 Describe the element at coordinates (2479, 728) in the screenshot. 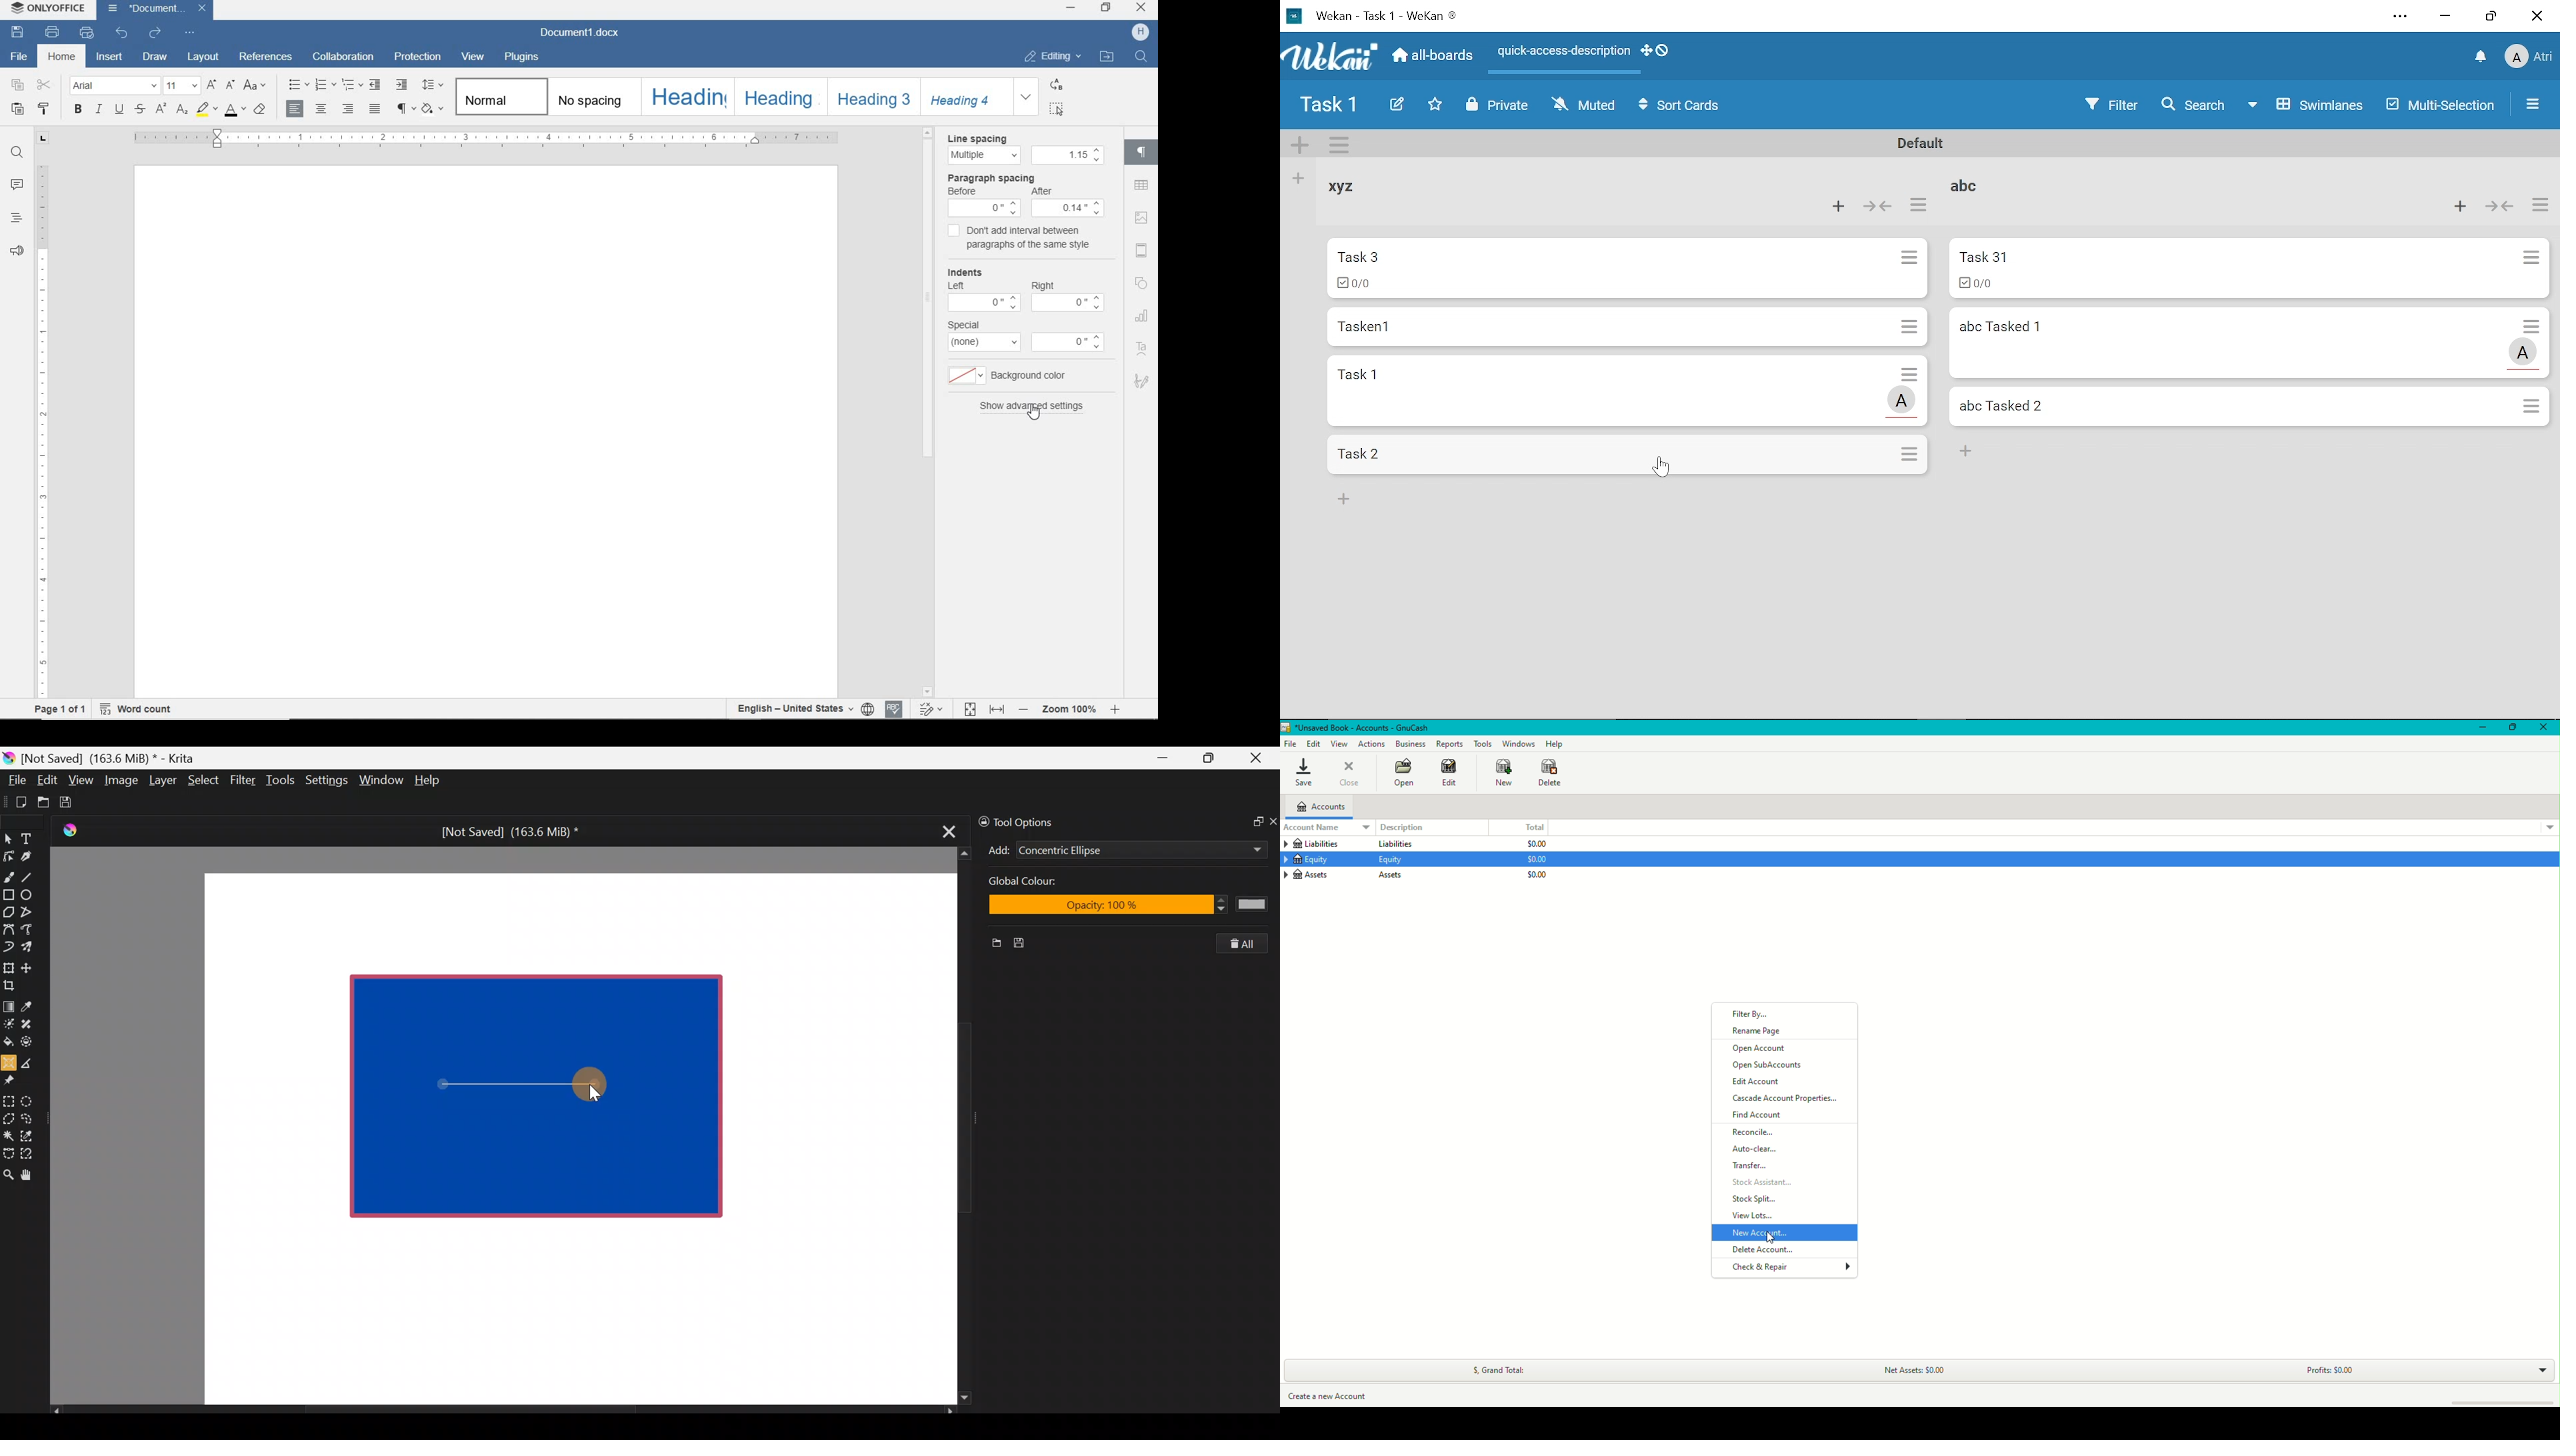

I see `Minimize` at that location.